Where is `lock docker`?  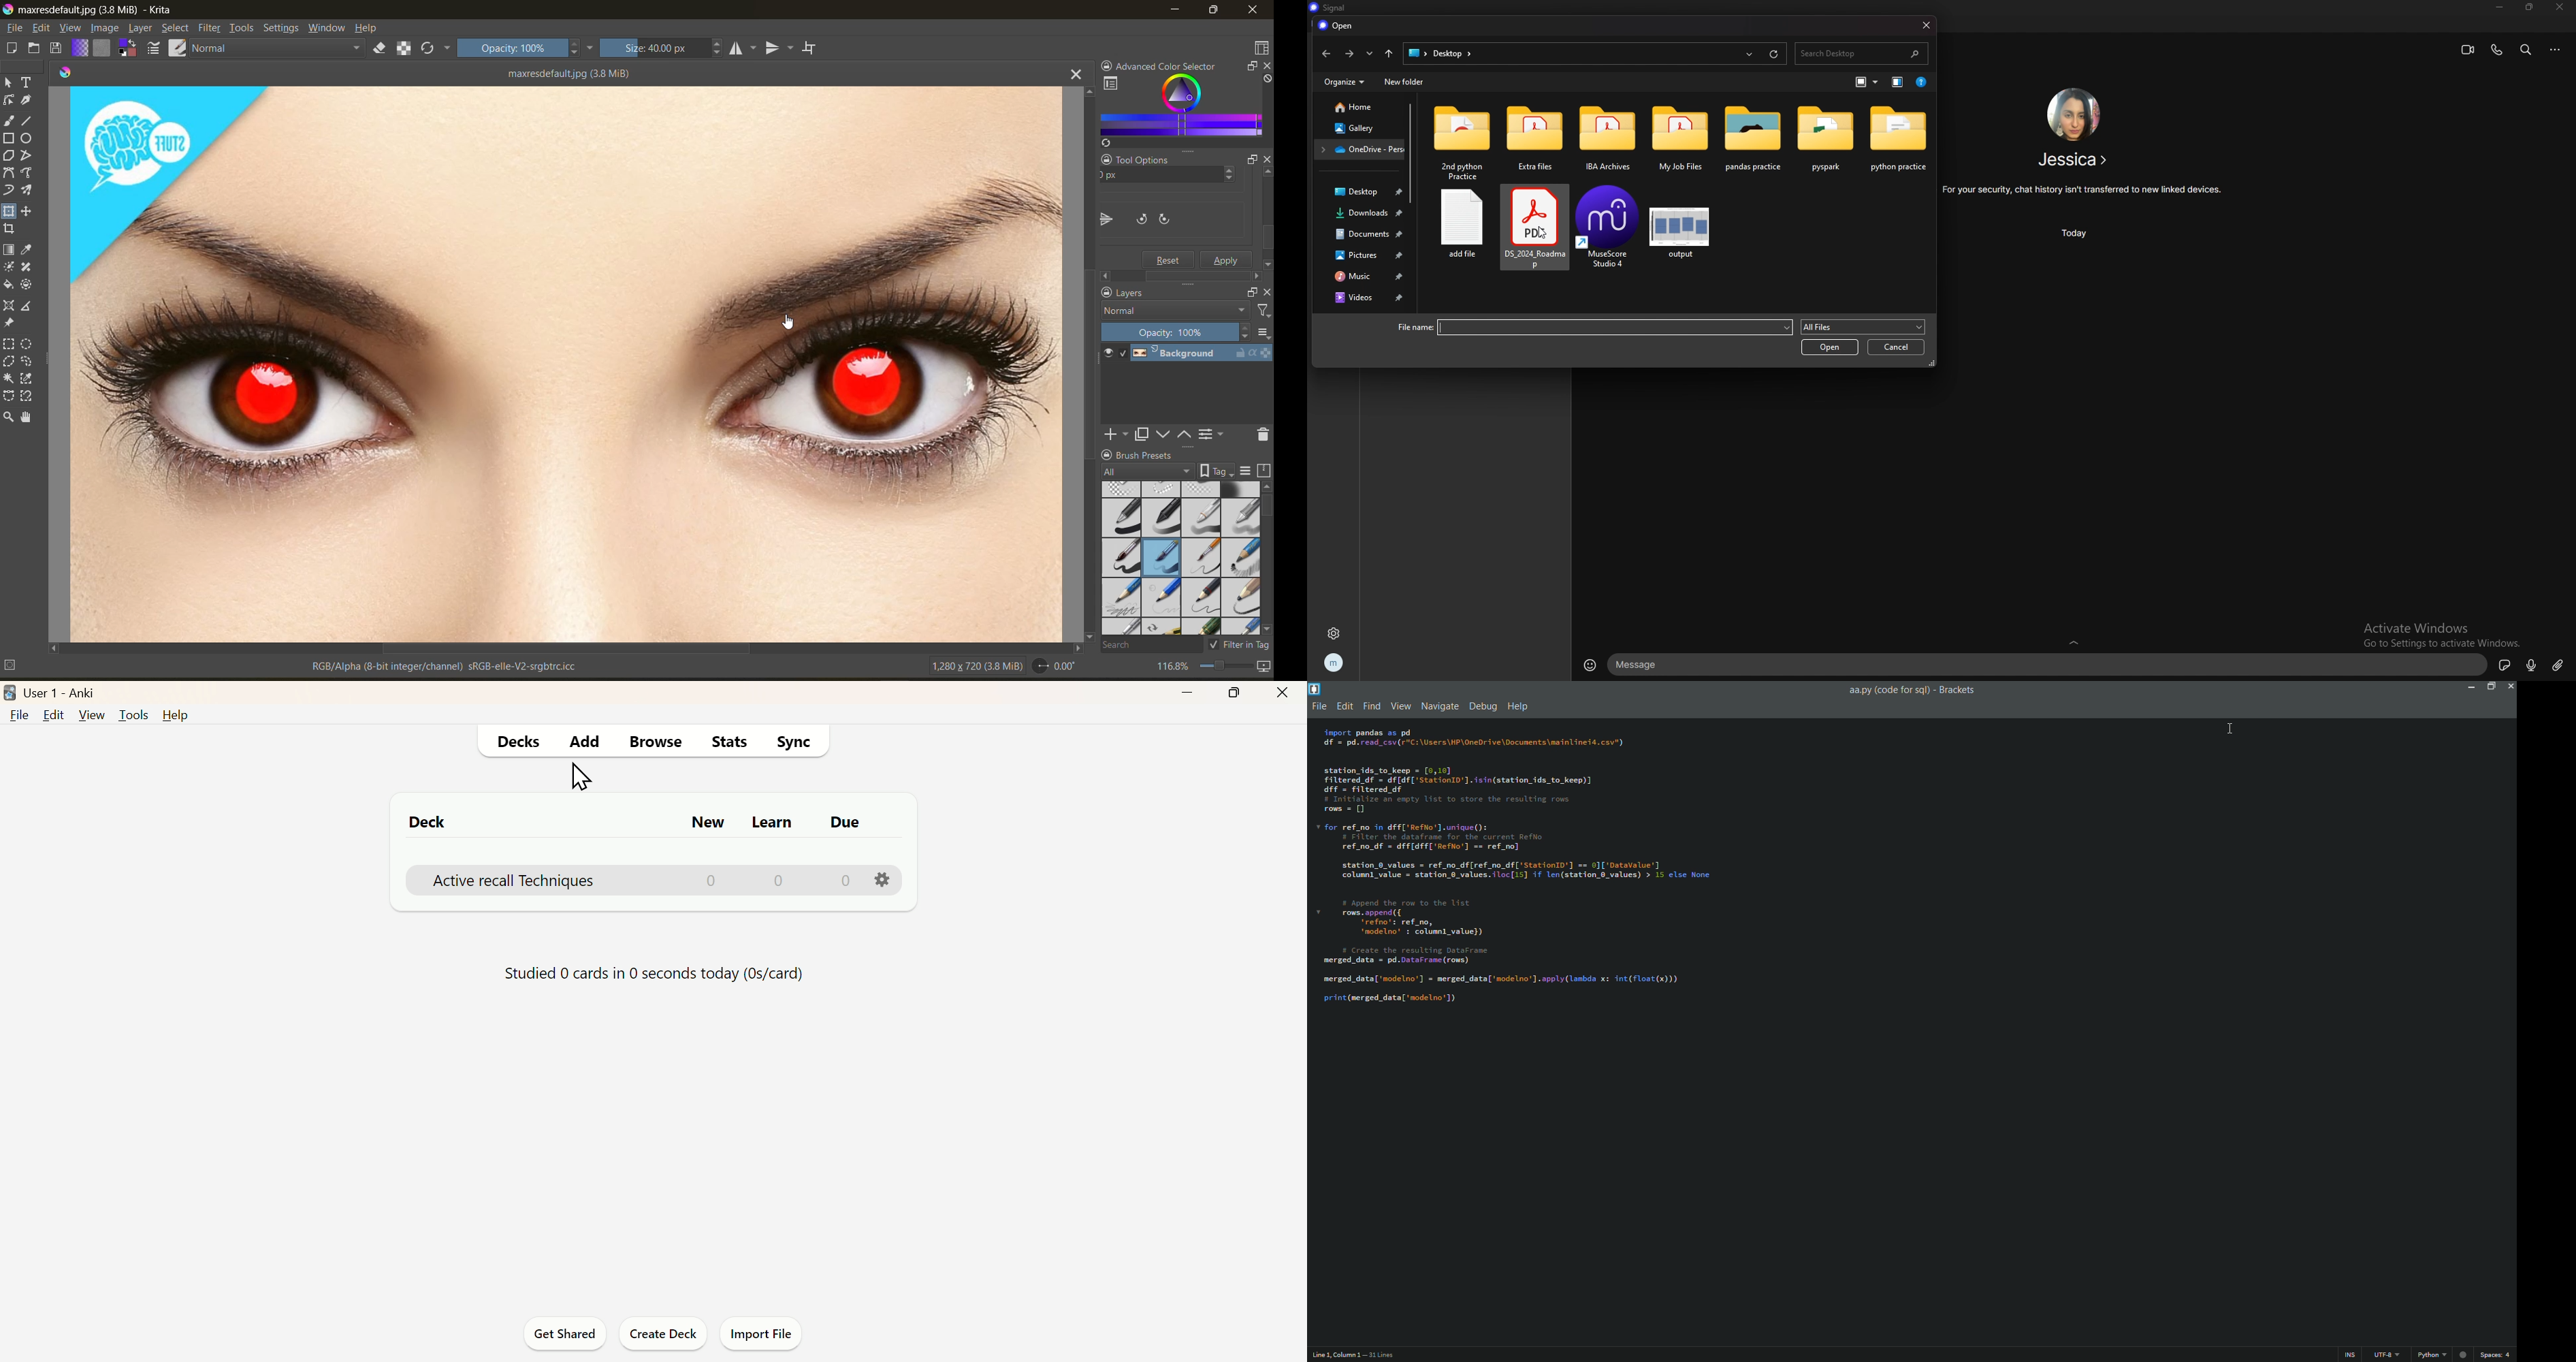
lock docker is located at coordinates (1107, 455).